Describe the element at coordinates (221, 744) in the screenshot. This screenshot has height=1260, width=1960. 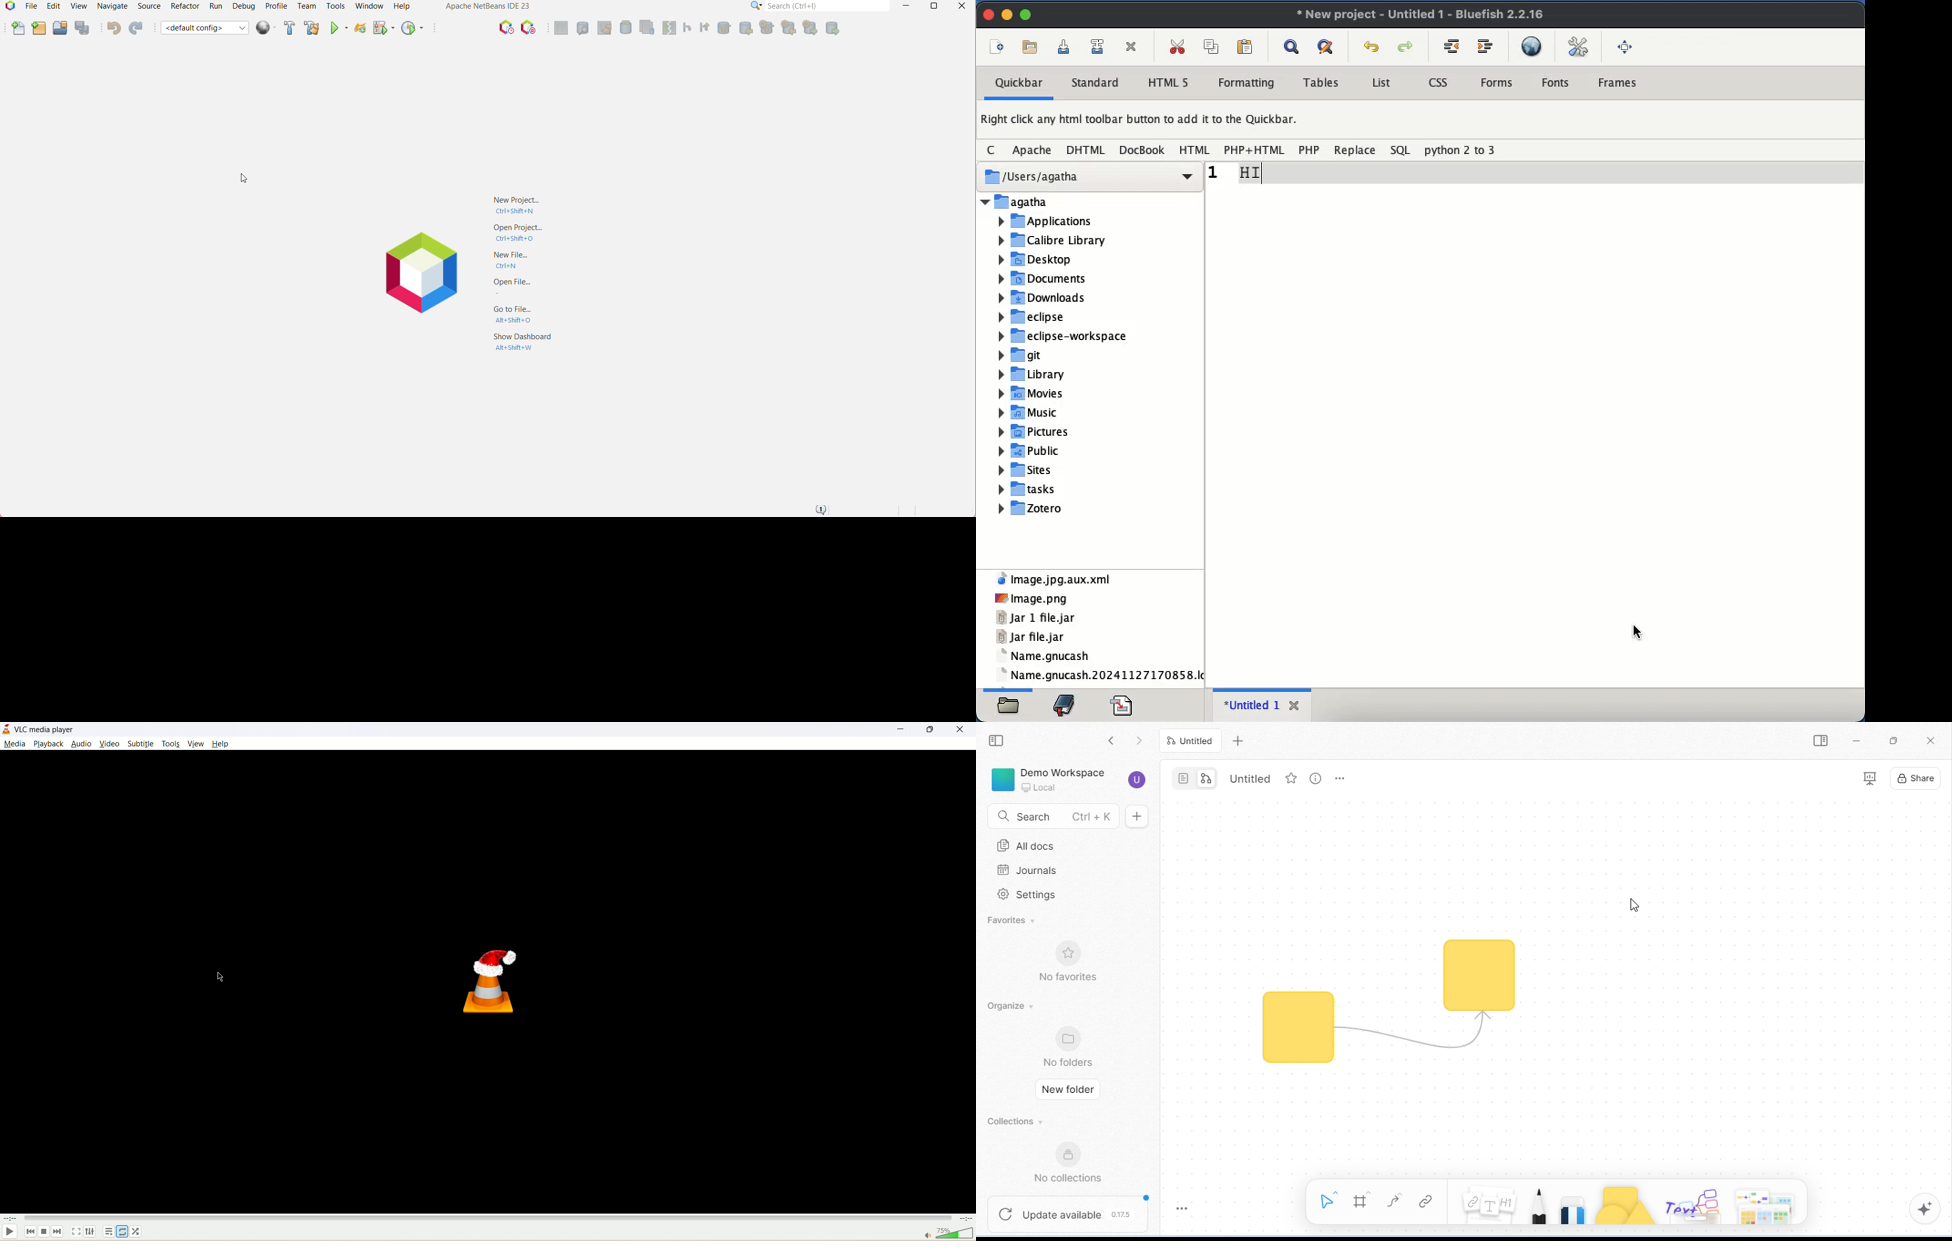
I see `help` at that location.